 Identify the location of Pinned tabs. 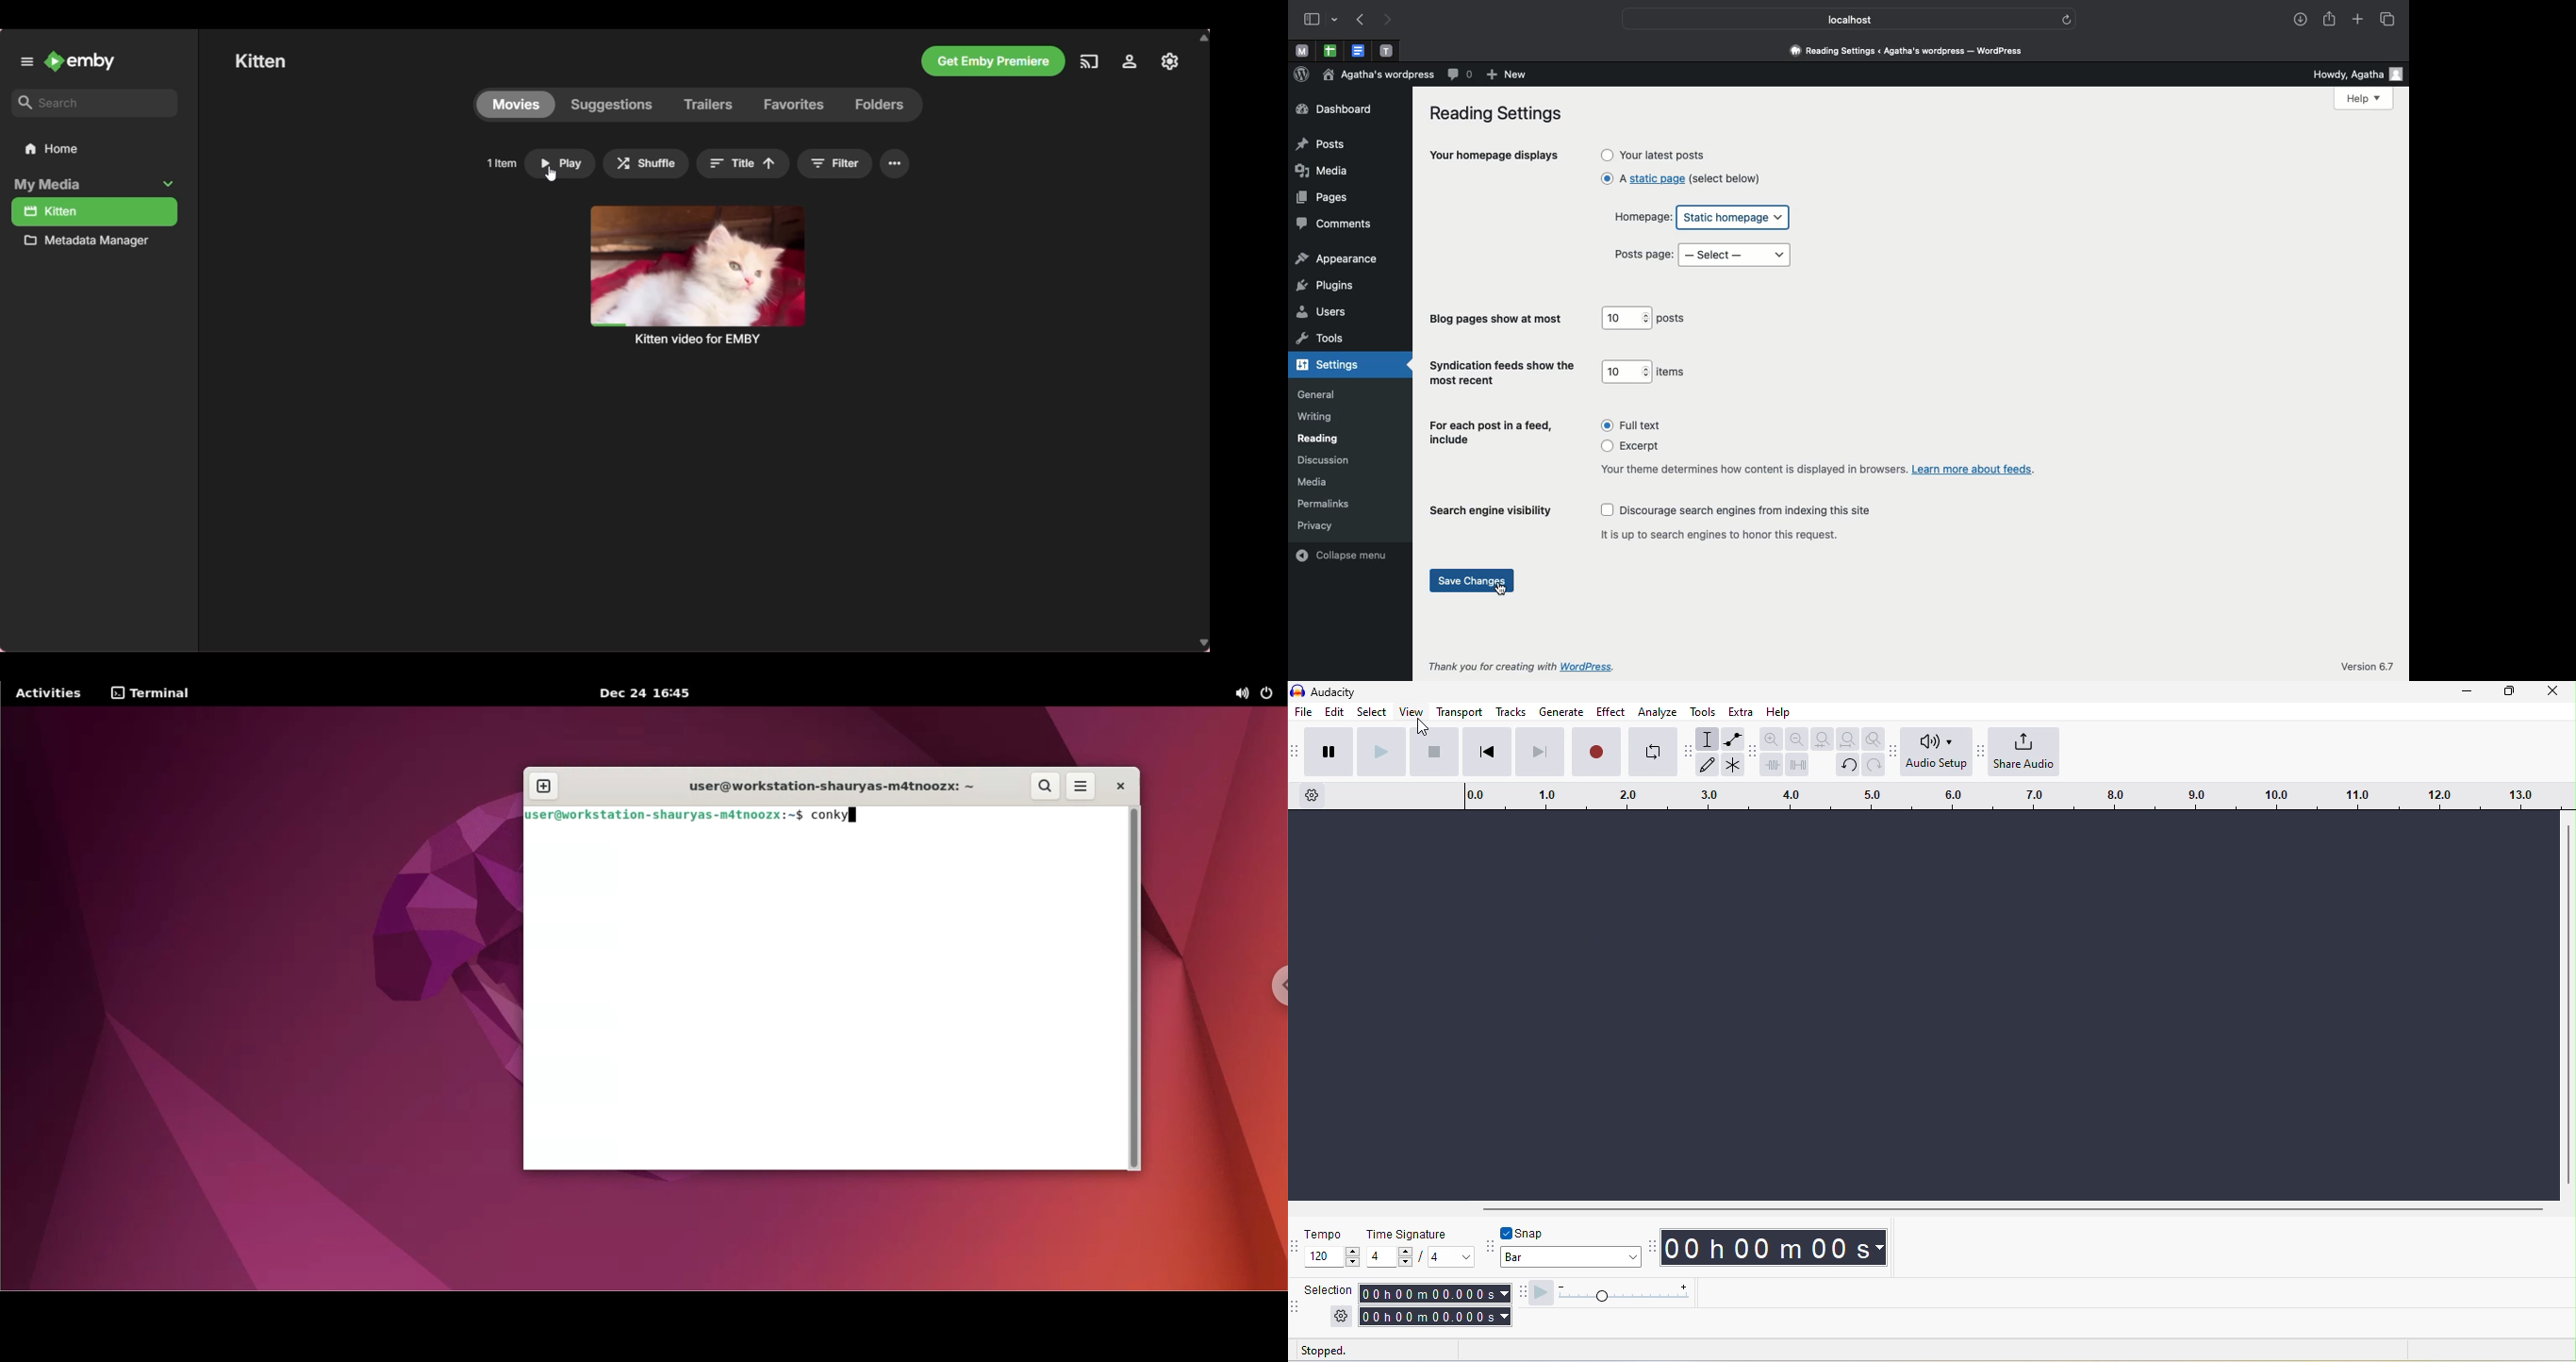
(1329, 51).